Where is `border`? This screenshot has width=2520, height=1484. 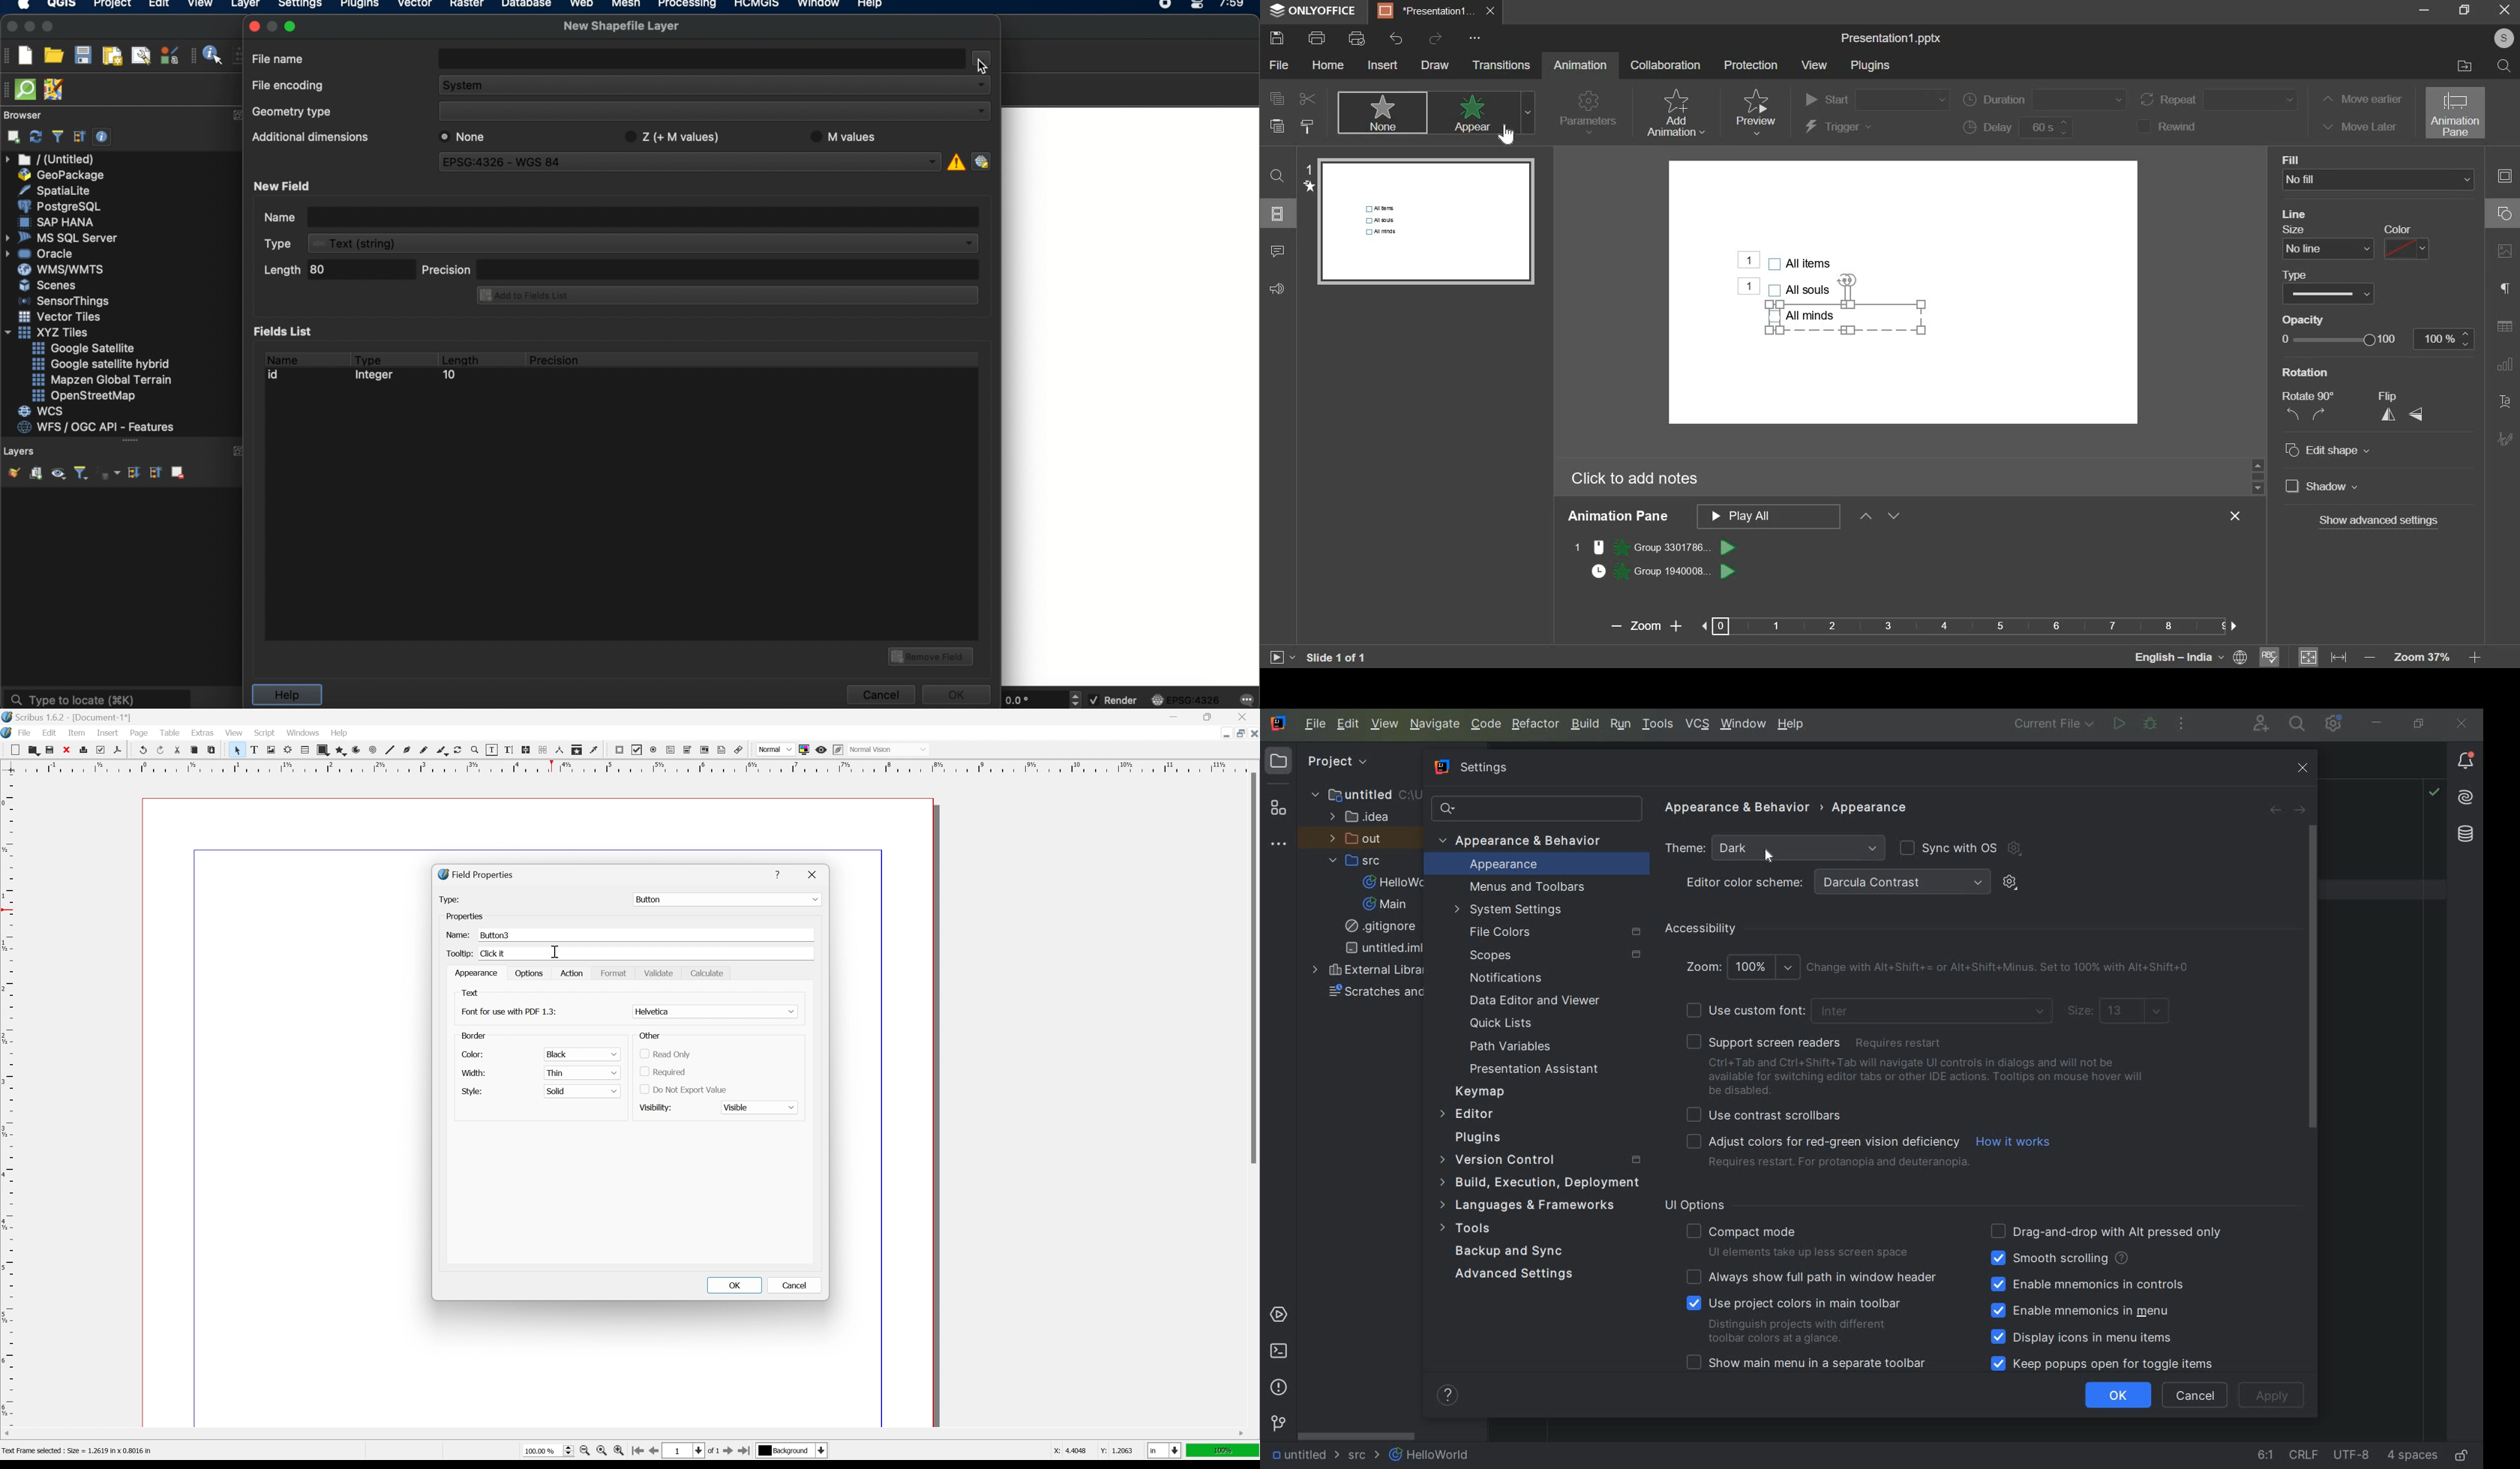 border is located at coordinates (474, 1034).